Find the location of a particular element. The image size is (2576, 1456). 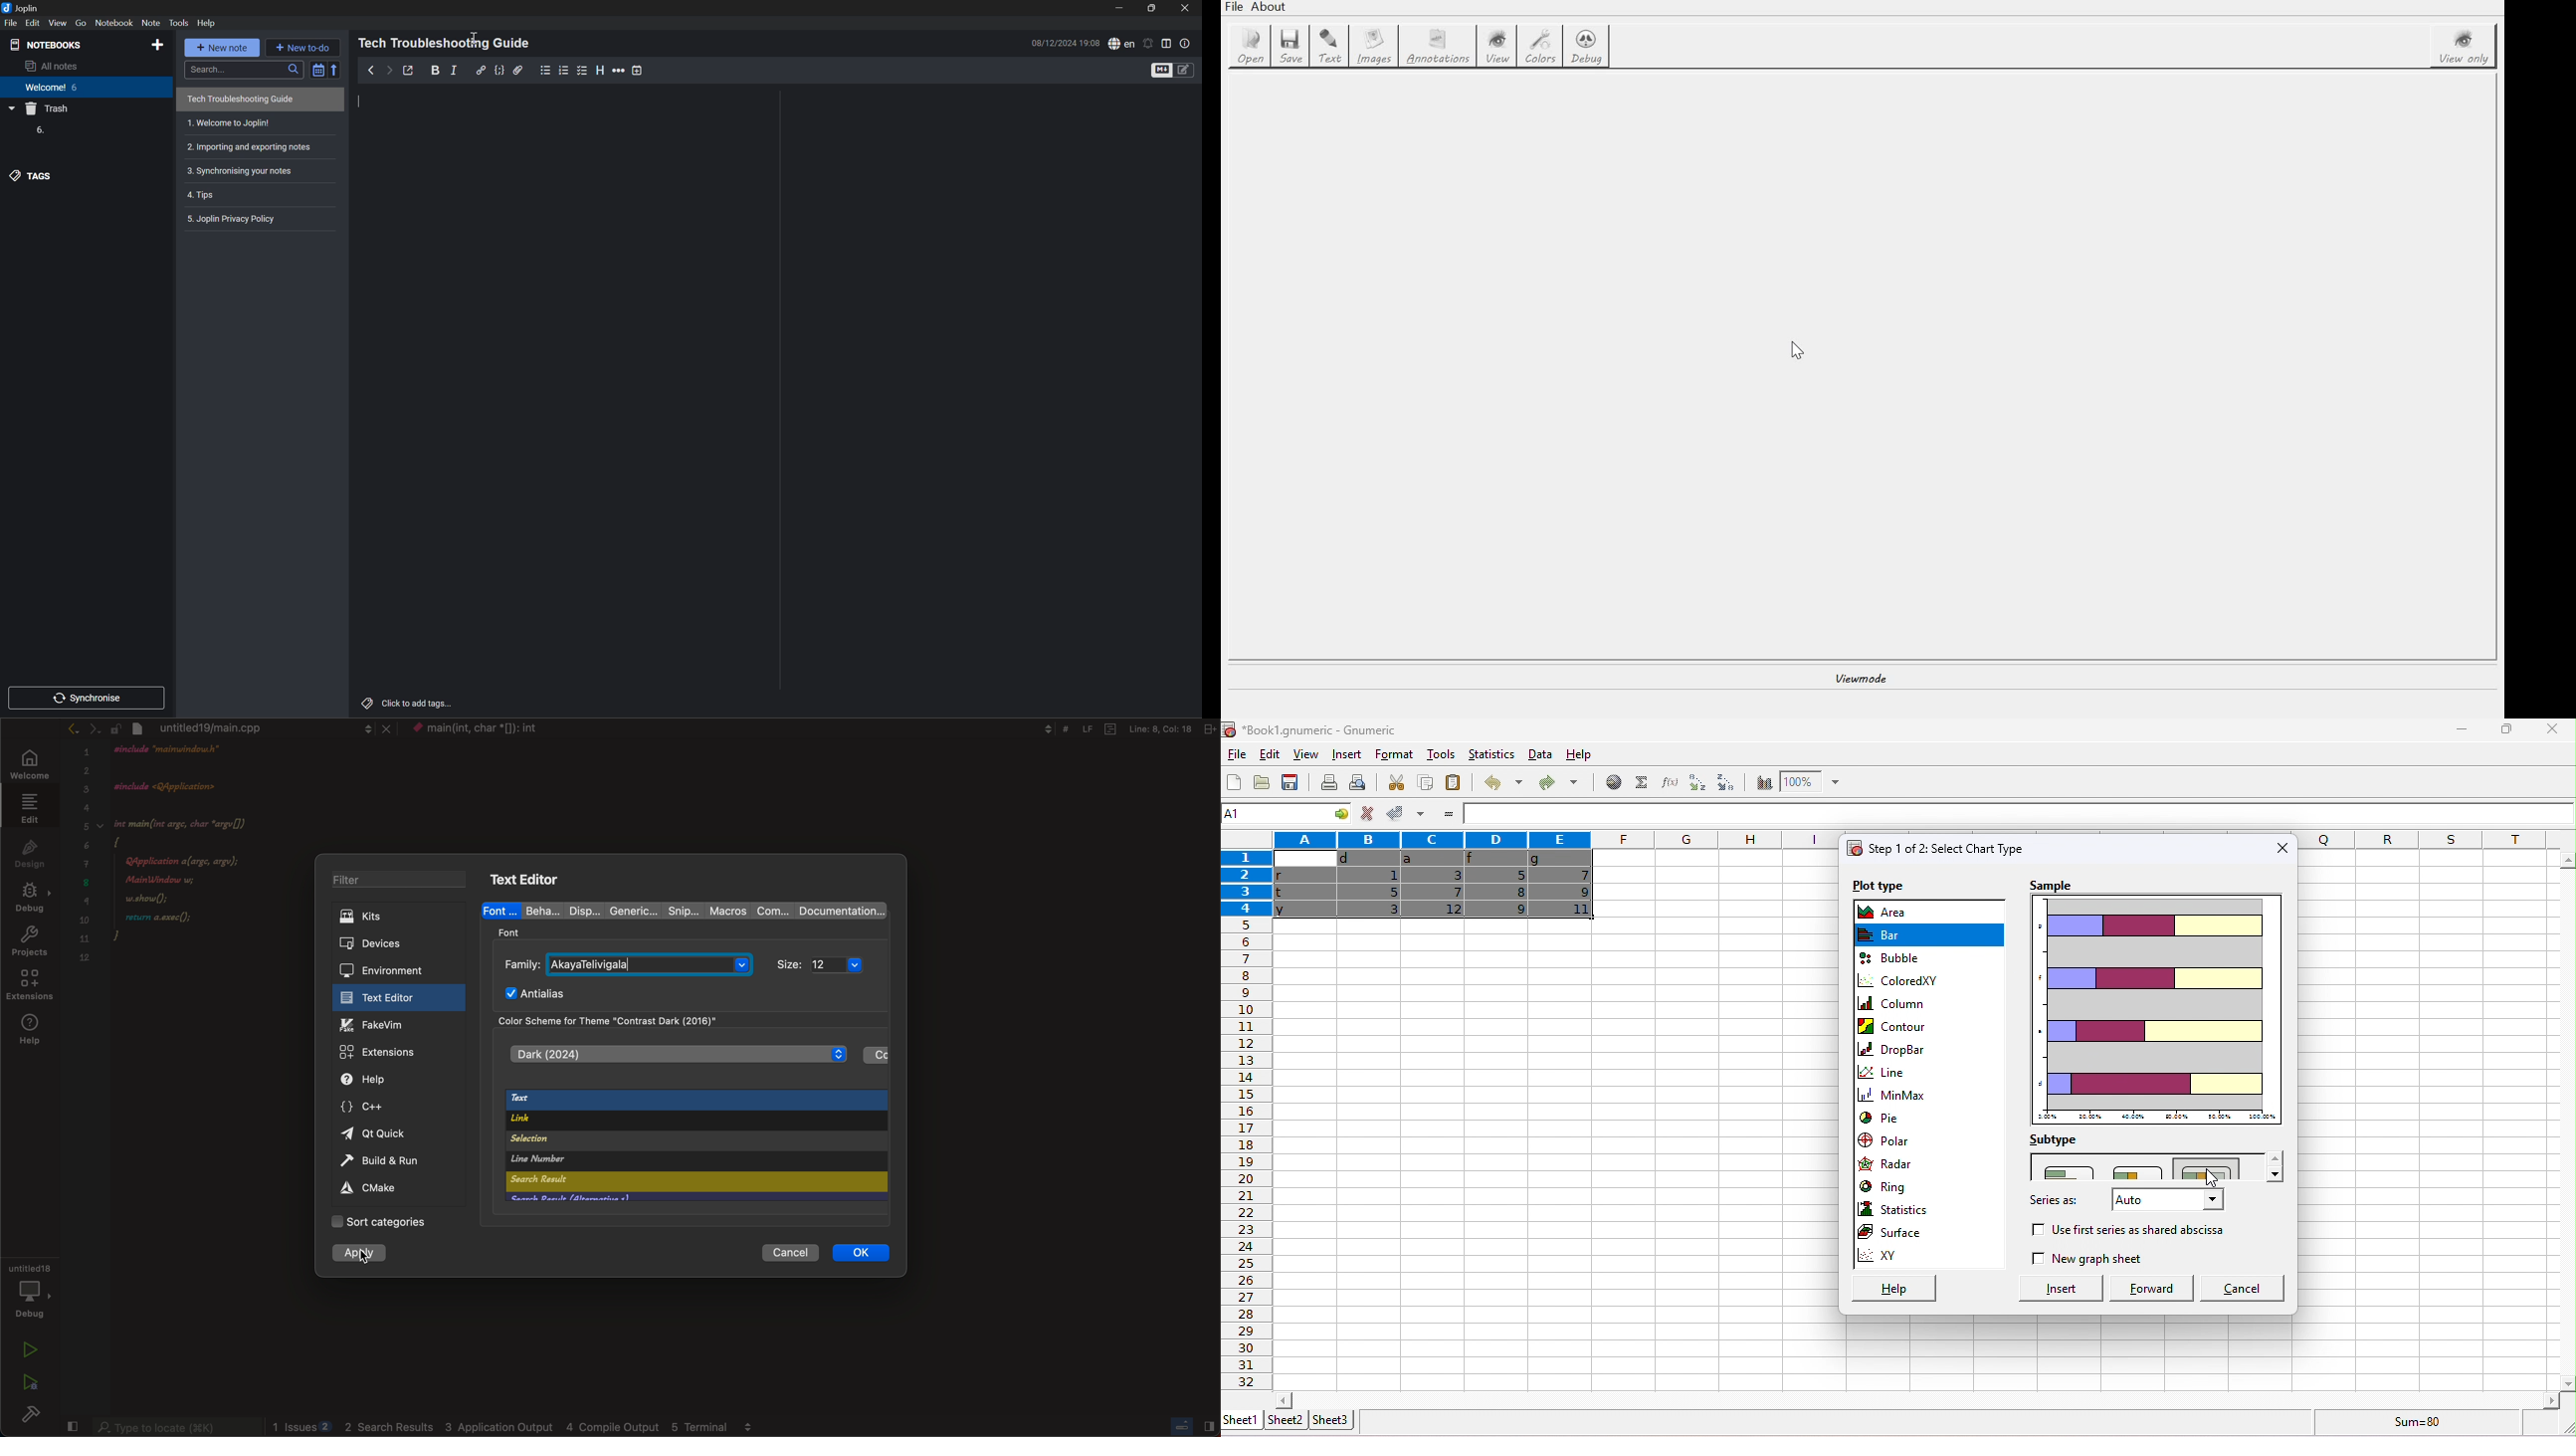

debug is located at coordinates (30, 1294).